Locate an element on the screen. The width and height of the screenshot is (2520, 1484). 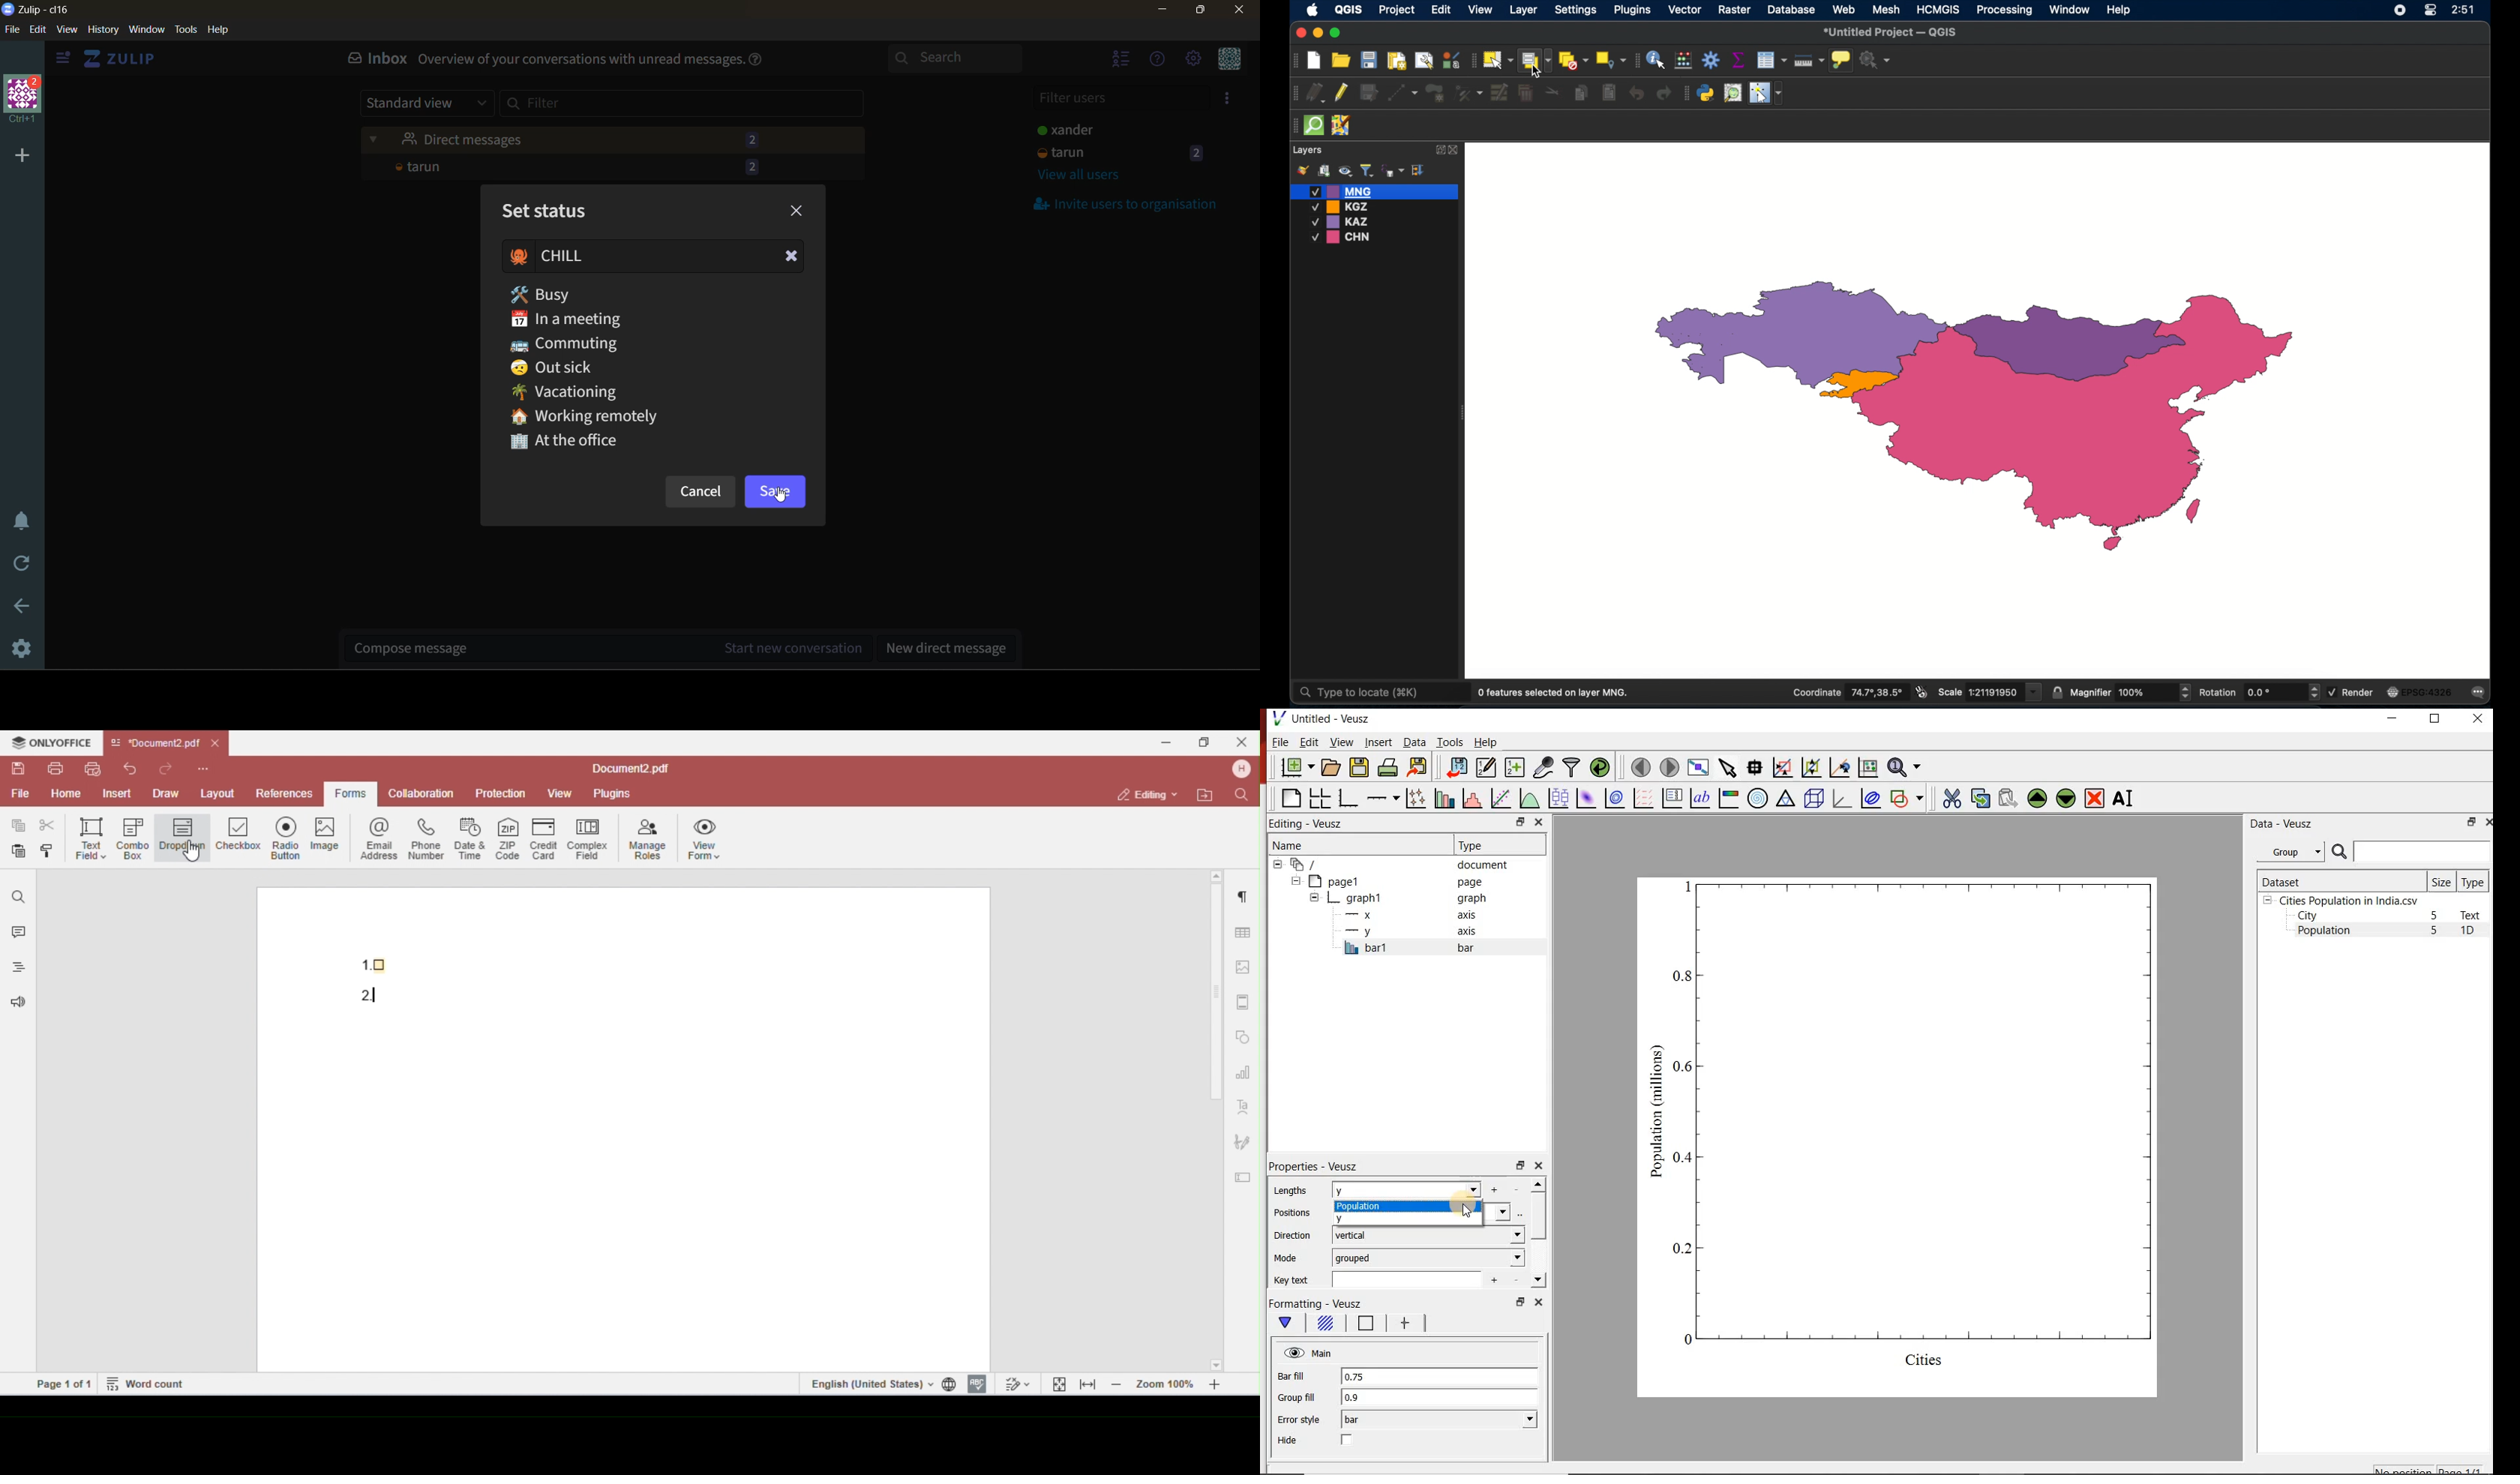
base graph is located at coordinates (1347, 798).